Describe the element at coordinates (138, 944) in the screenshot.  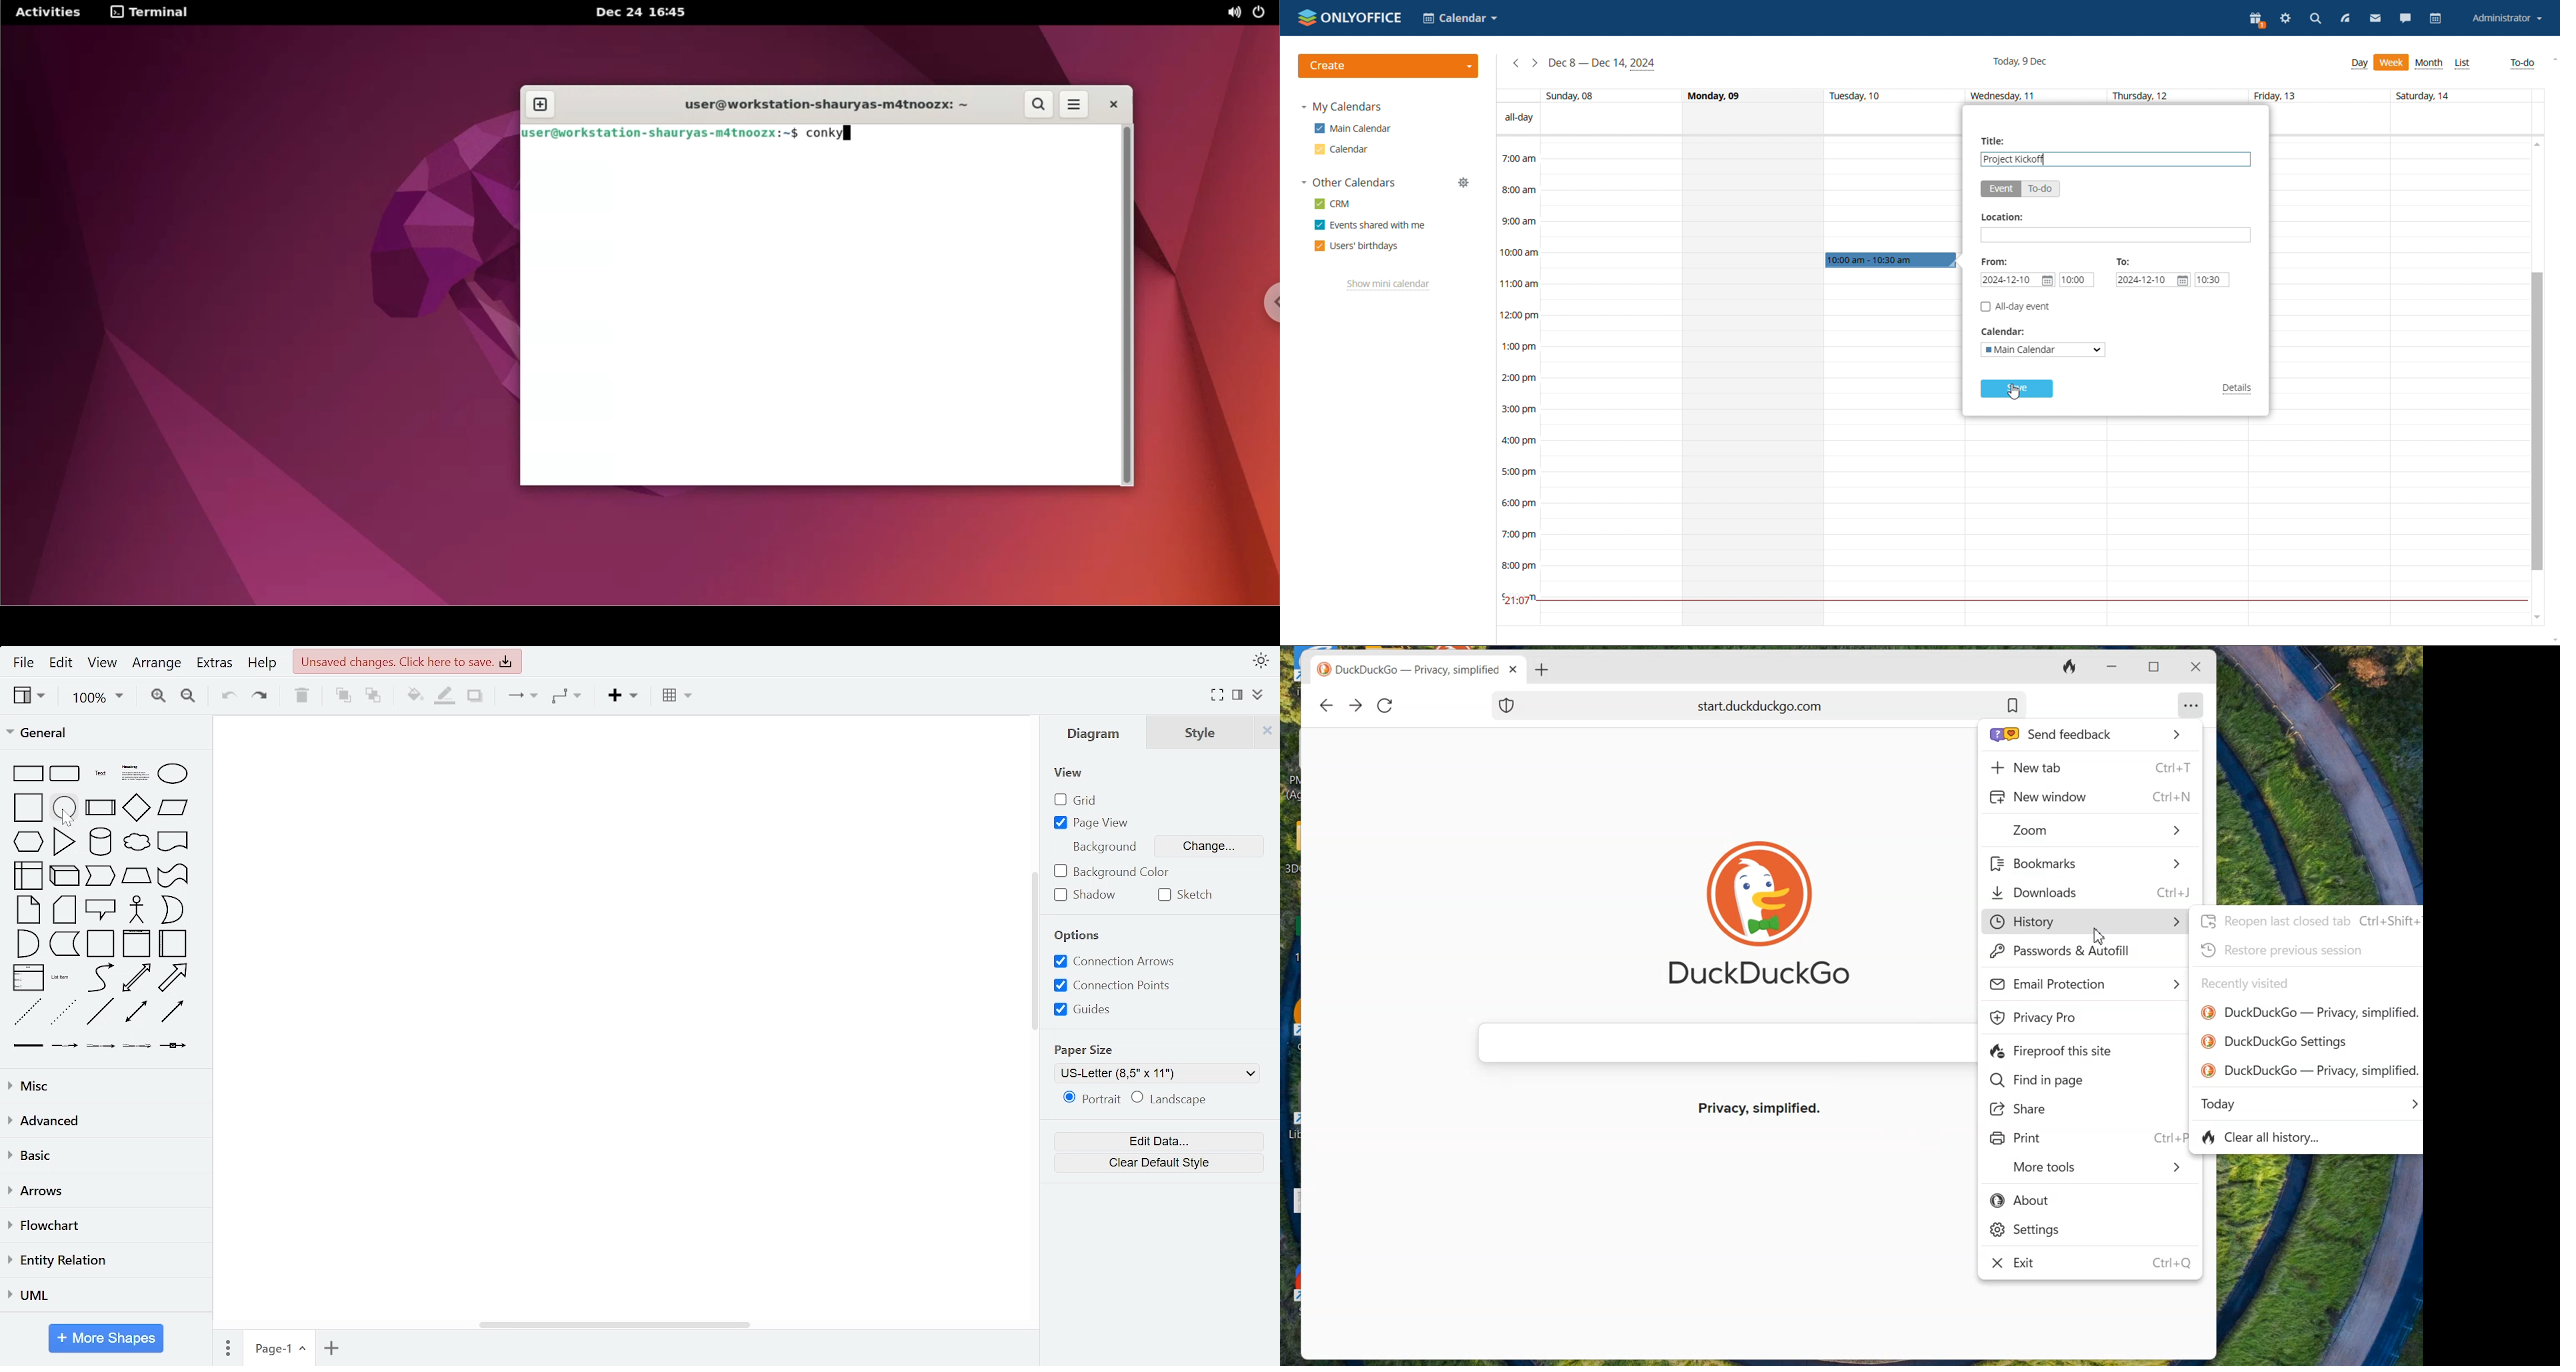
I see `vertical container` at that location.